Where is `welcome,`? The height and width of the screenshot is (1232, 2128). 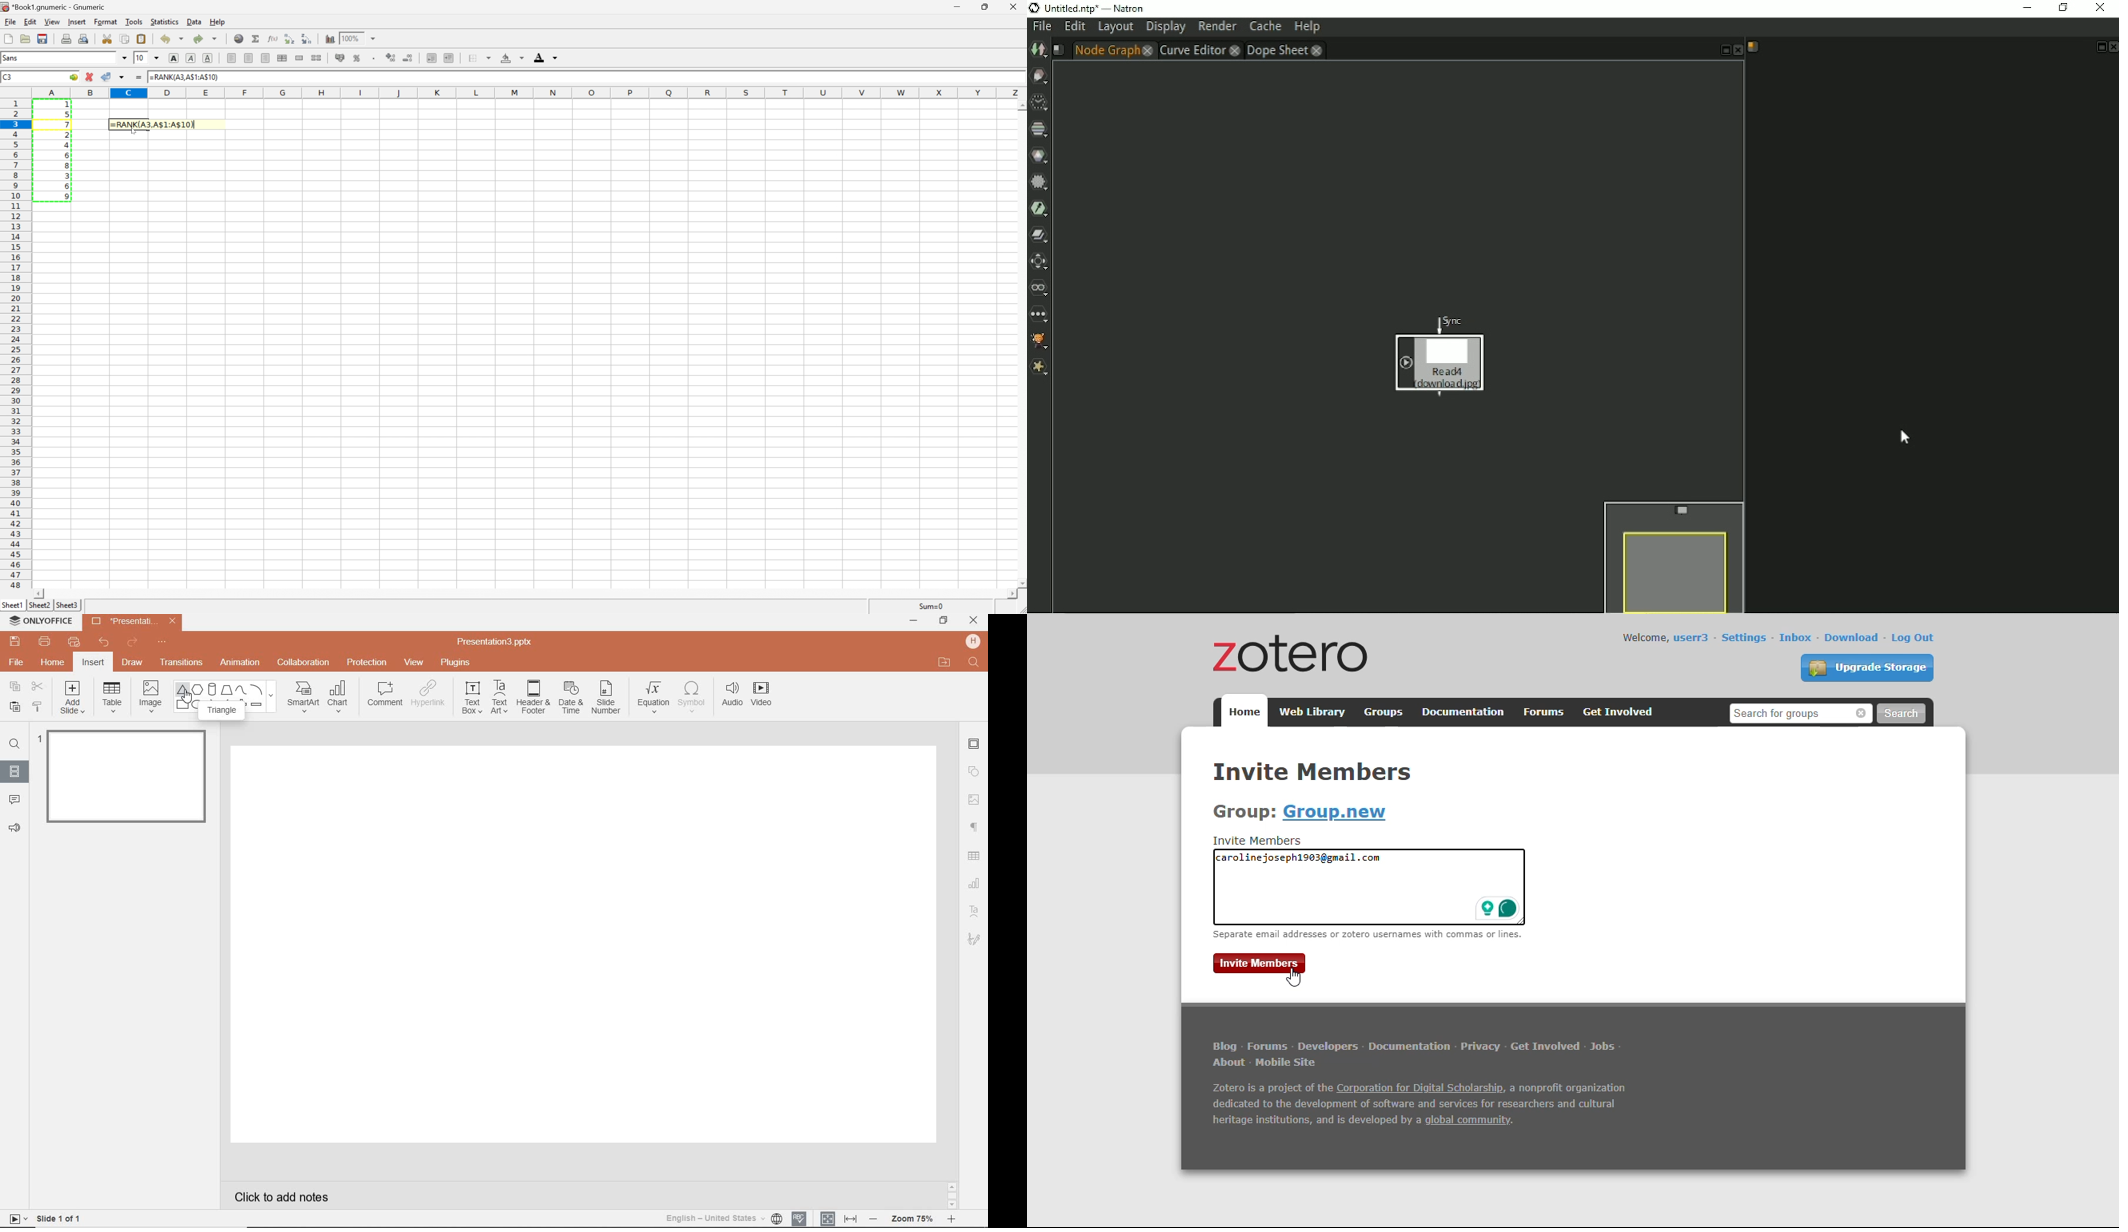
welcome, is located at coordinates (1644, 637).